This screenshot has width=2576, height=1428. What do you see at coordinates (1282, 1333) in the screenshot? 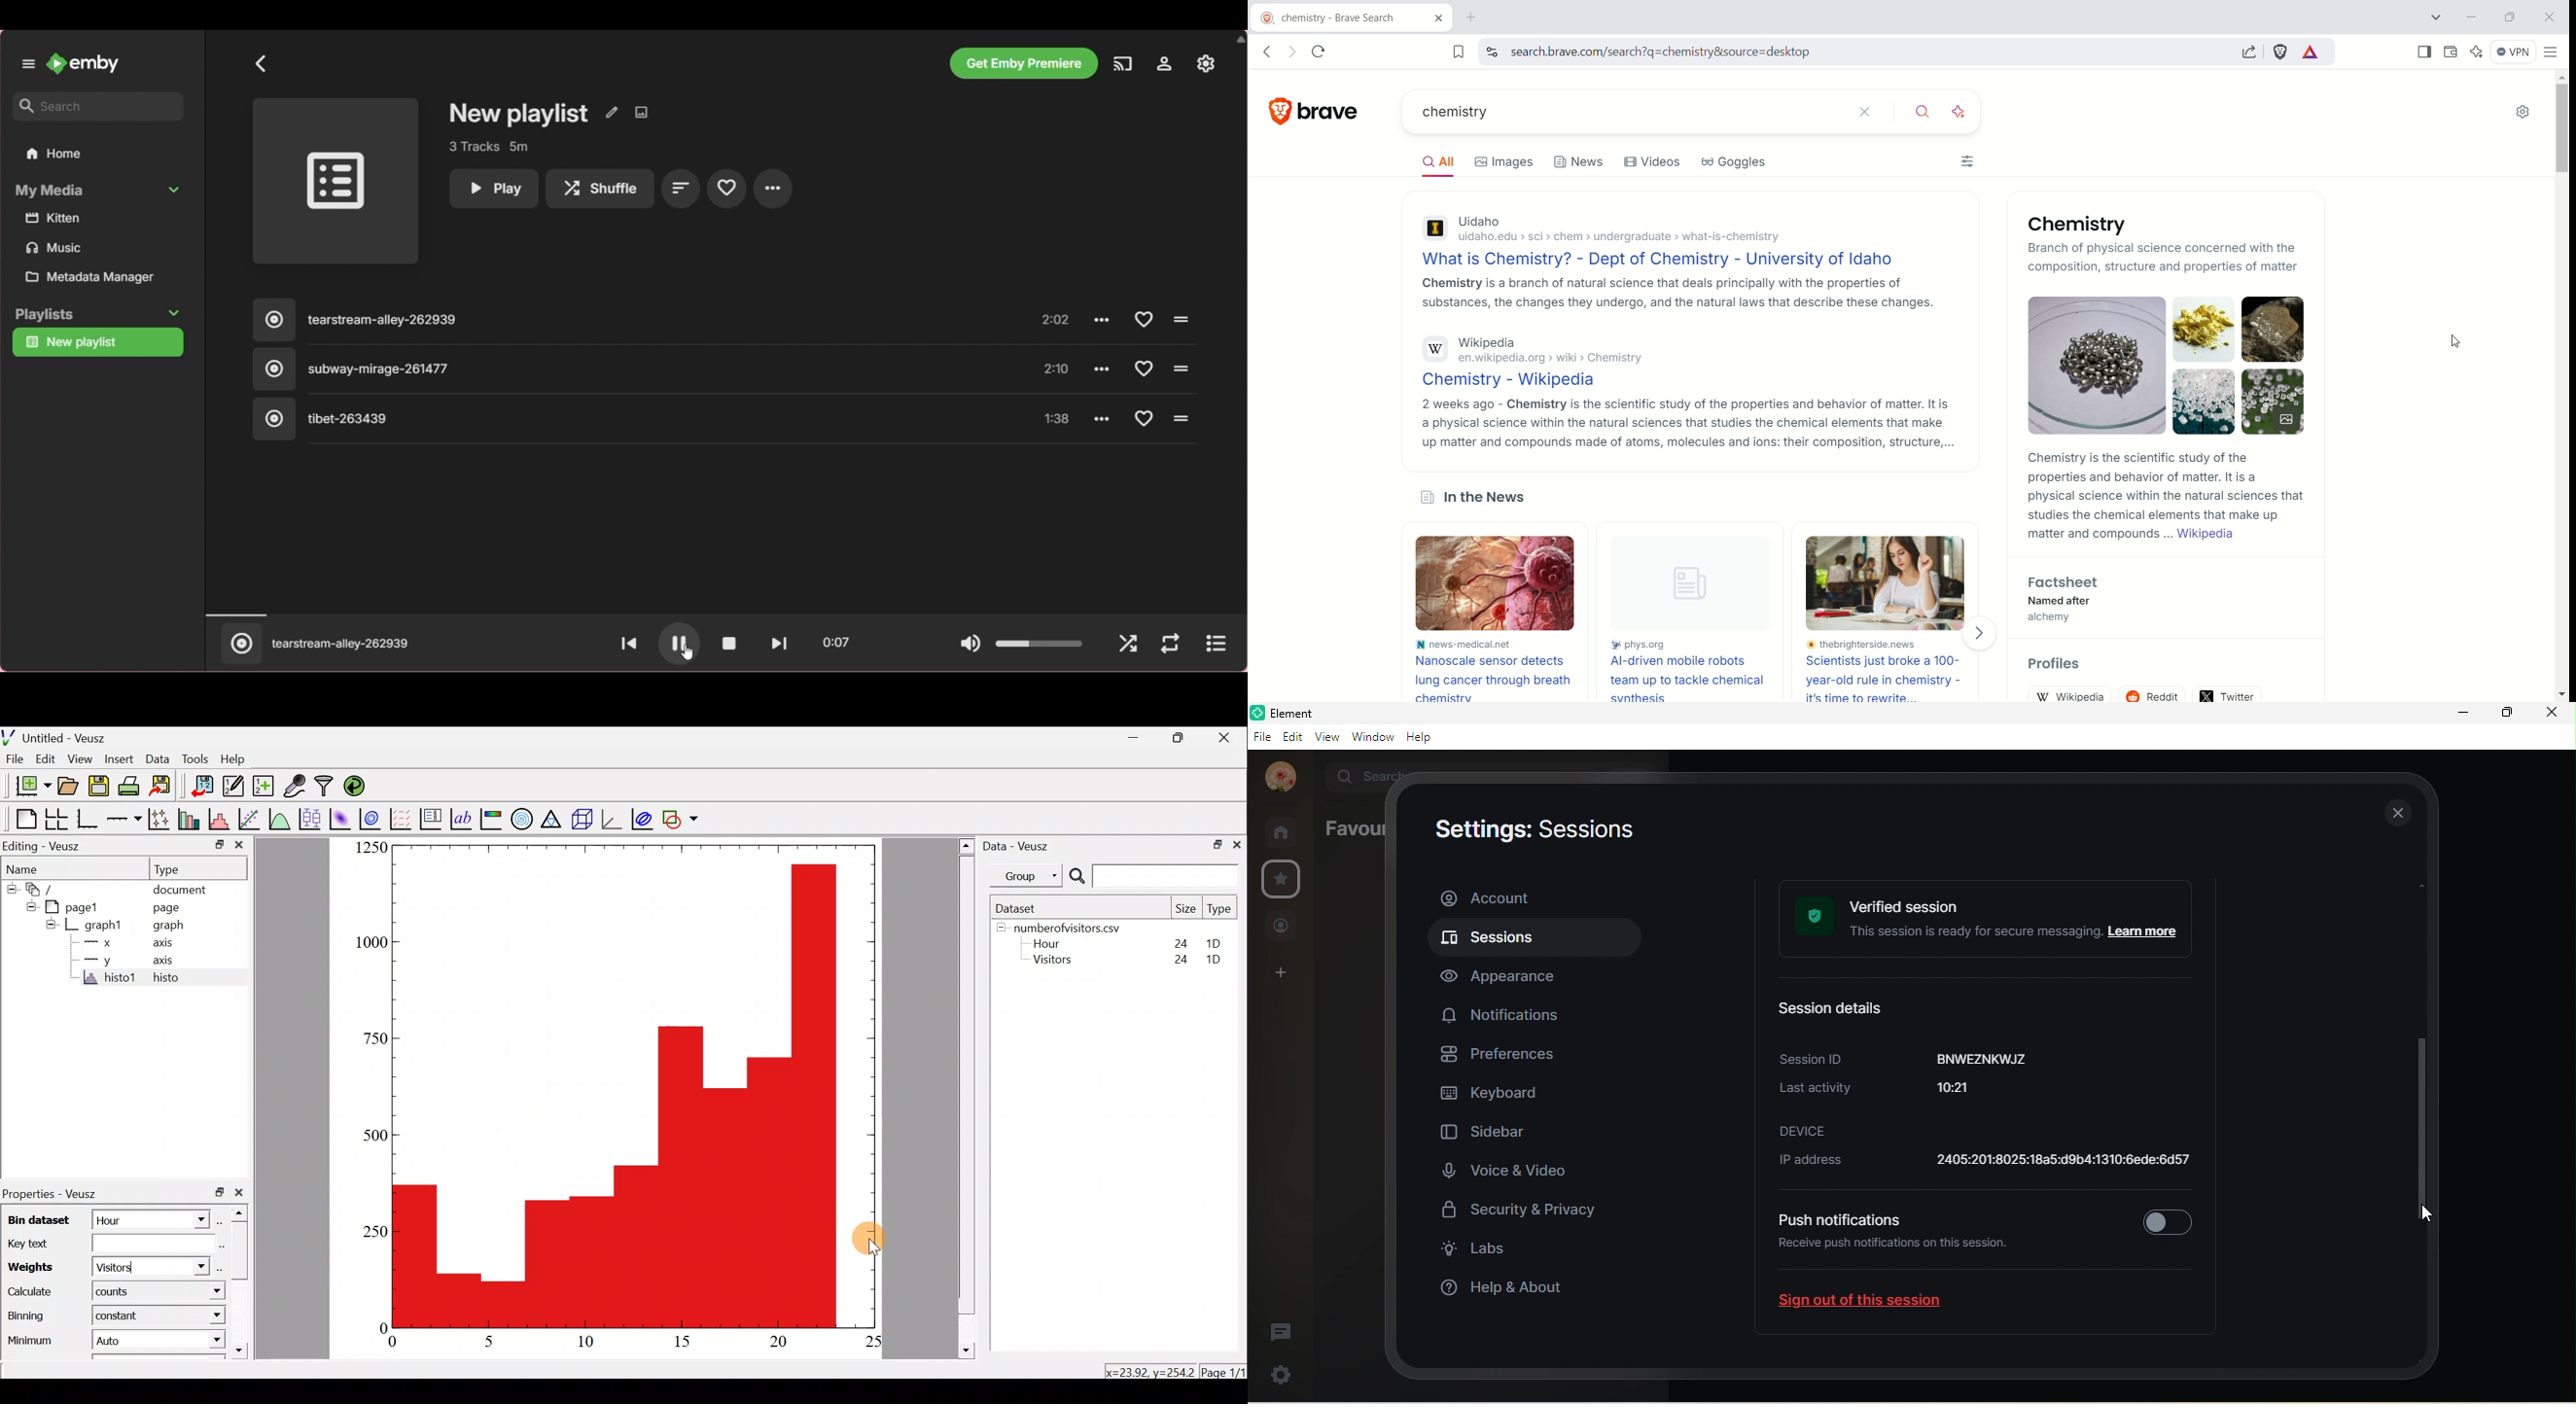
I see `threads` at bounding box center [1282, 1333].